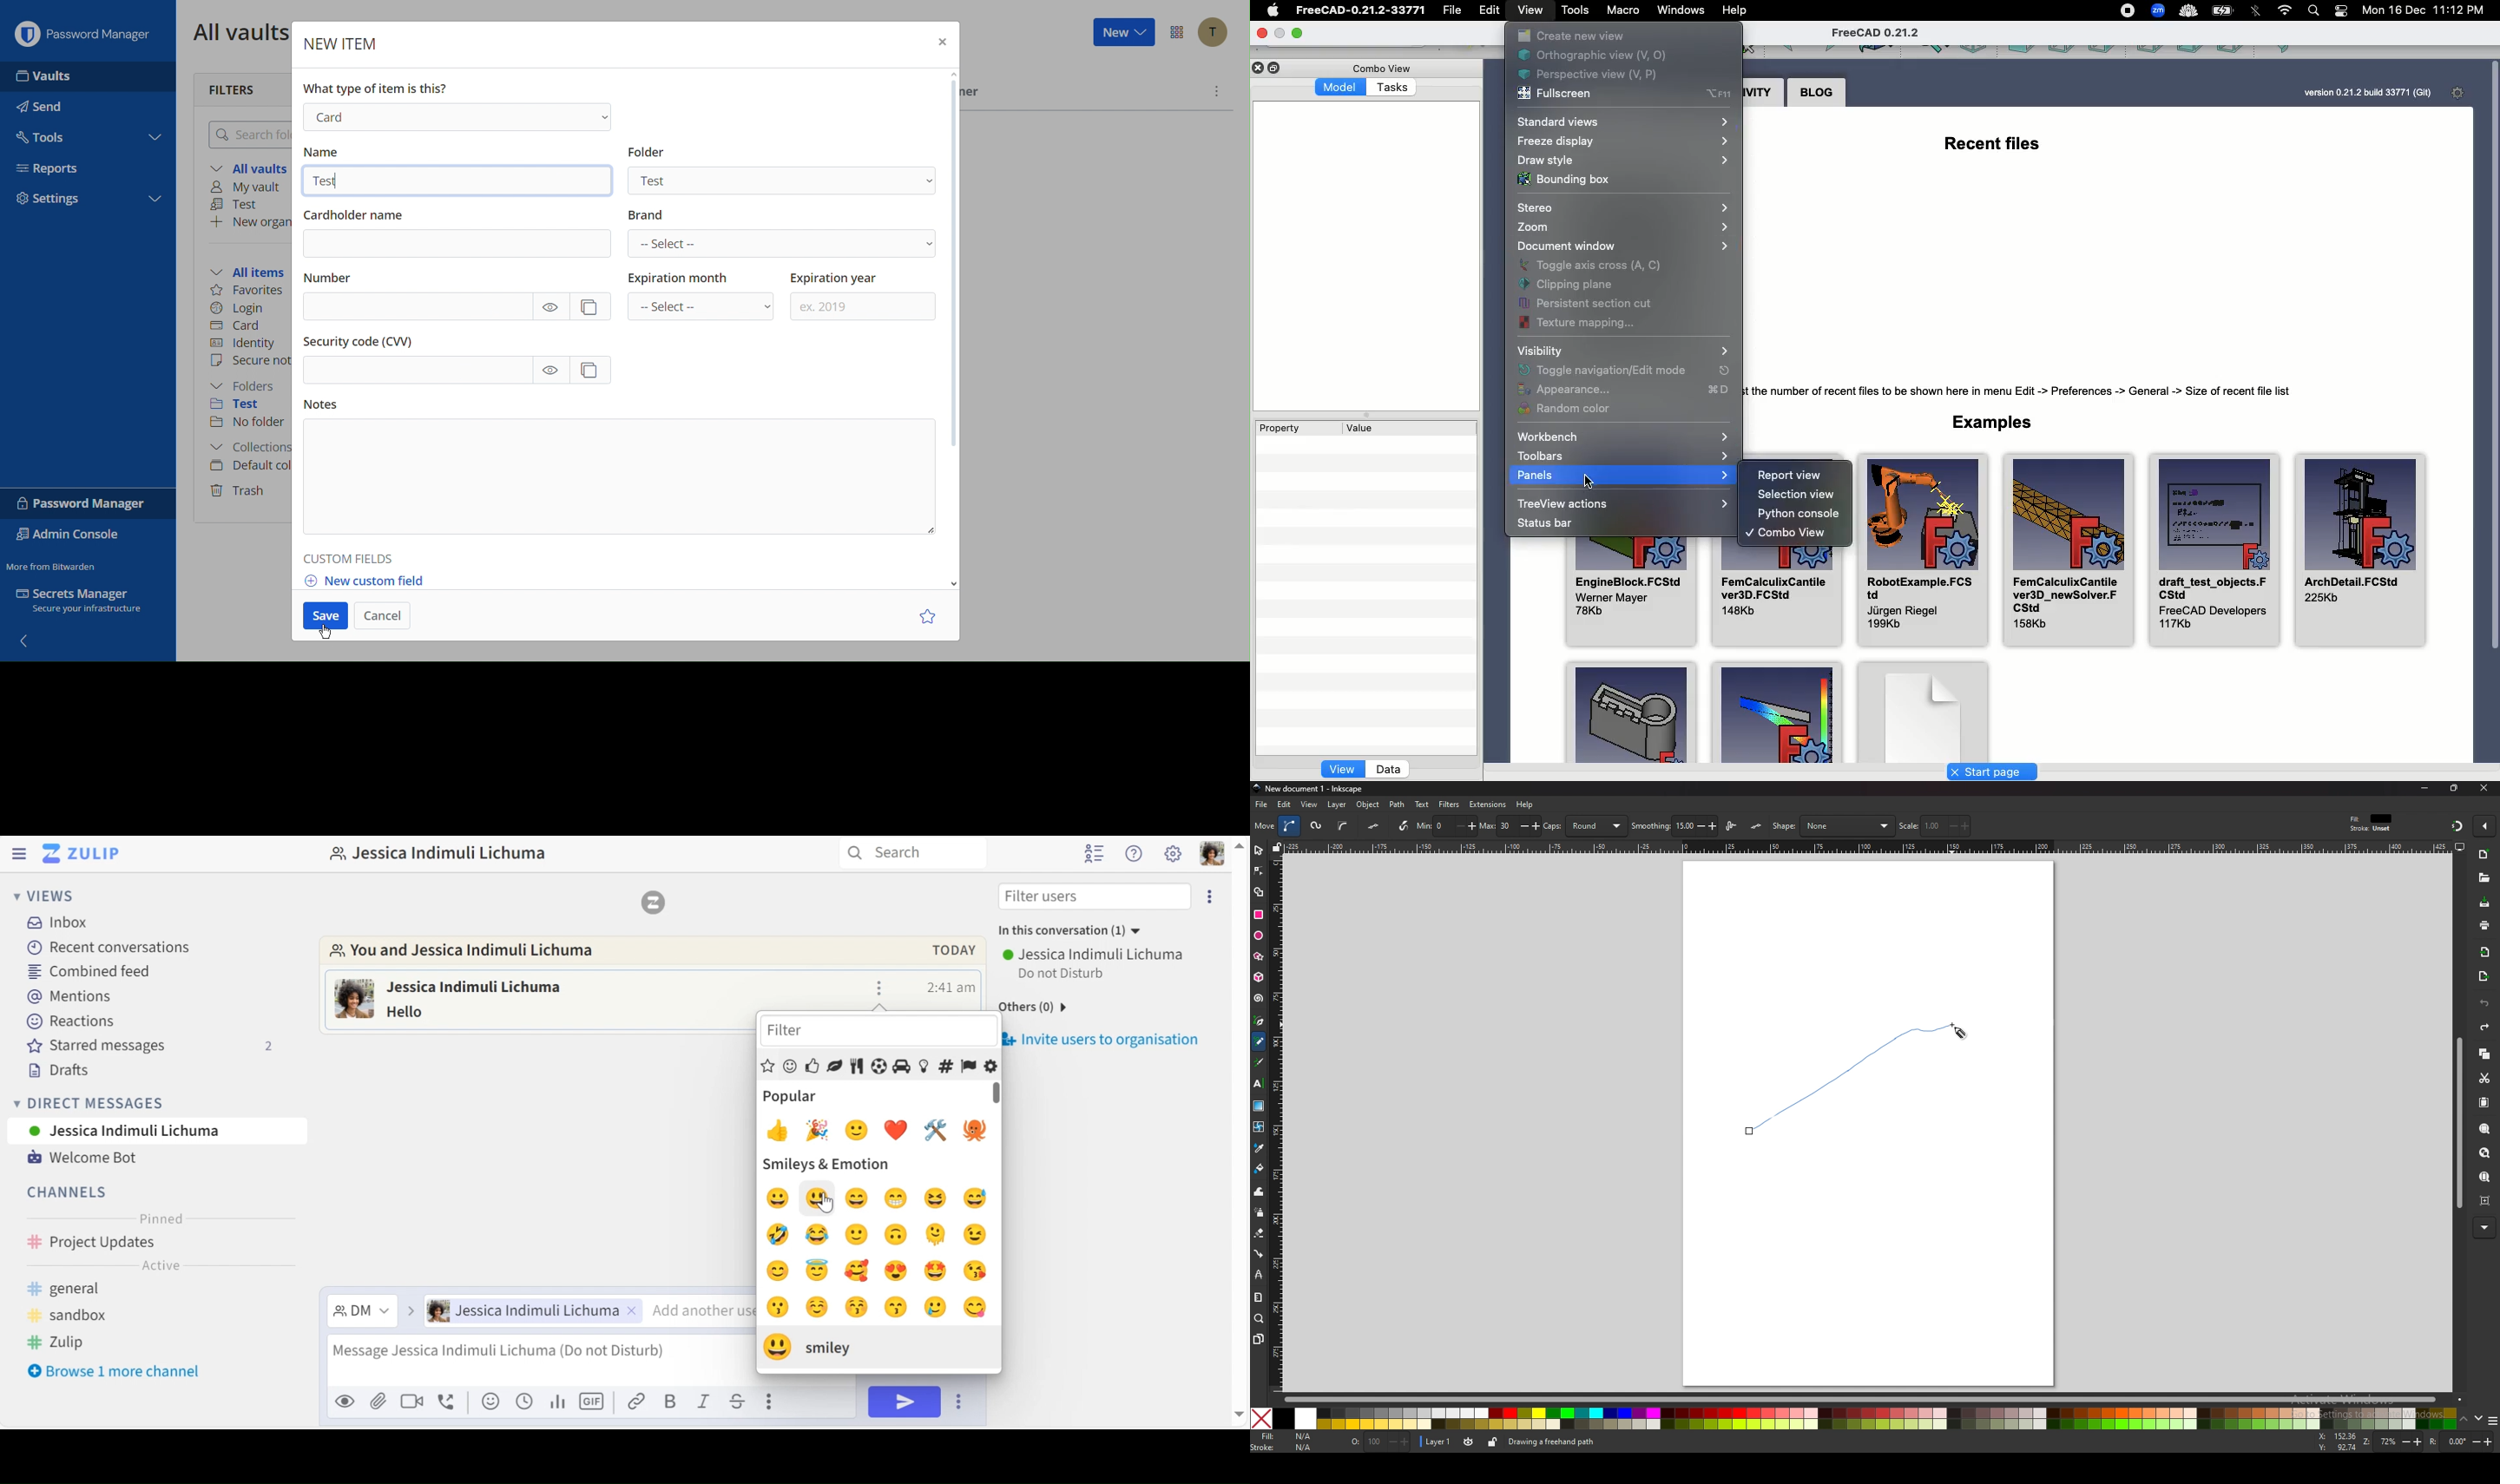 Image resolution: width=2520 pixels, height=1484 pixels. Describe the element at coordinates (1287, 428) in the screenshot. I see `Property ` at that location.